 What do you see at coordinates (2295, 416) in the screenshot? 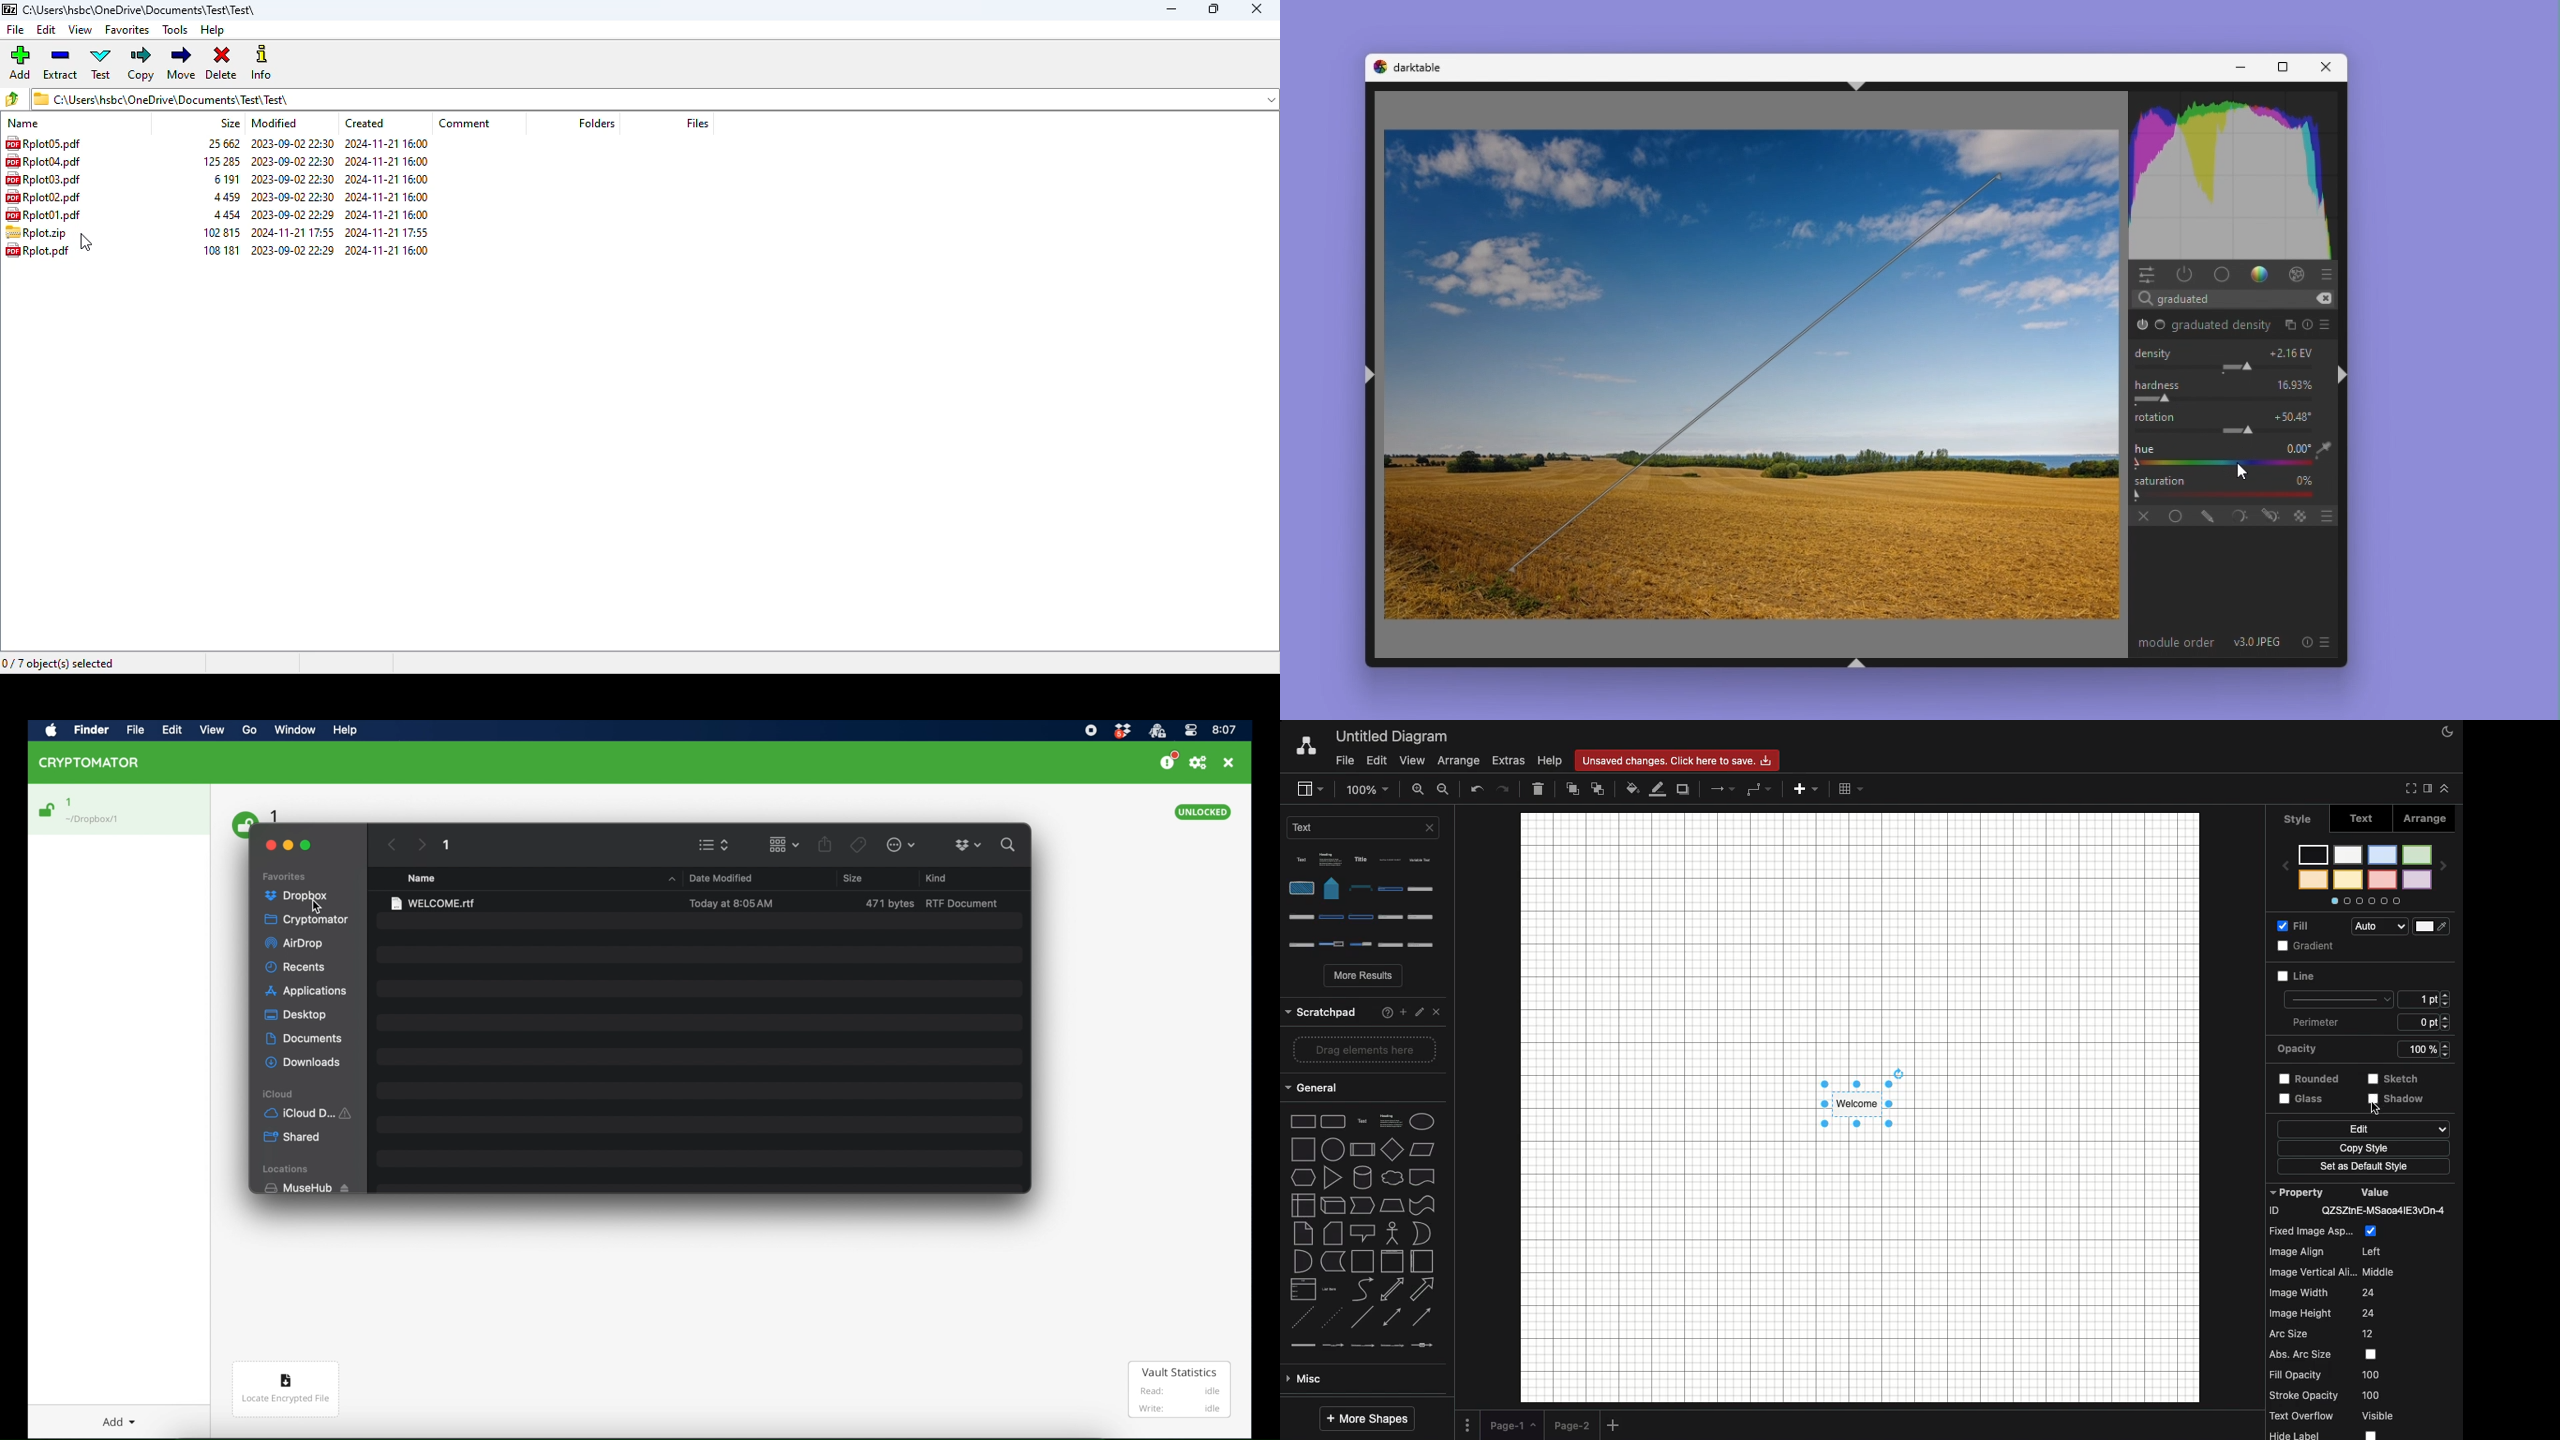
I see `+0.00` at bounding box center [2295, 416].